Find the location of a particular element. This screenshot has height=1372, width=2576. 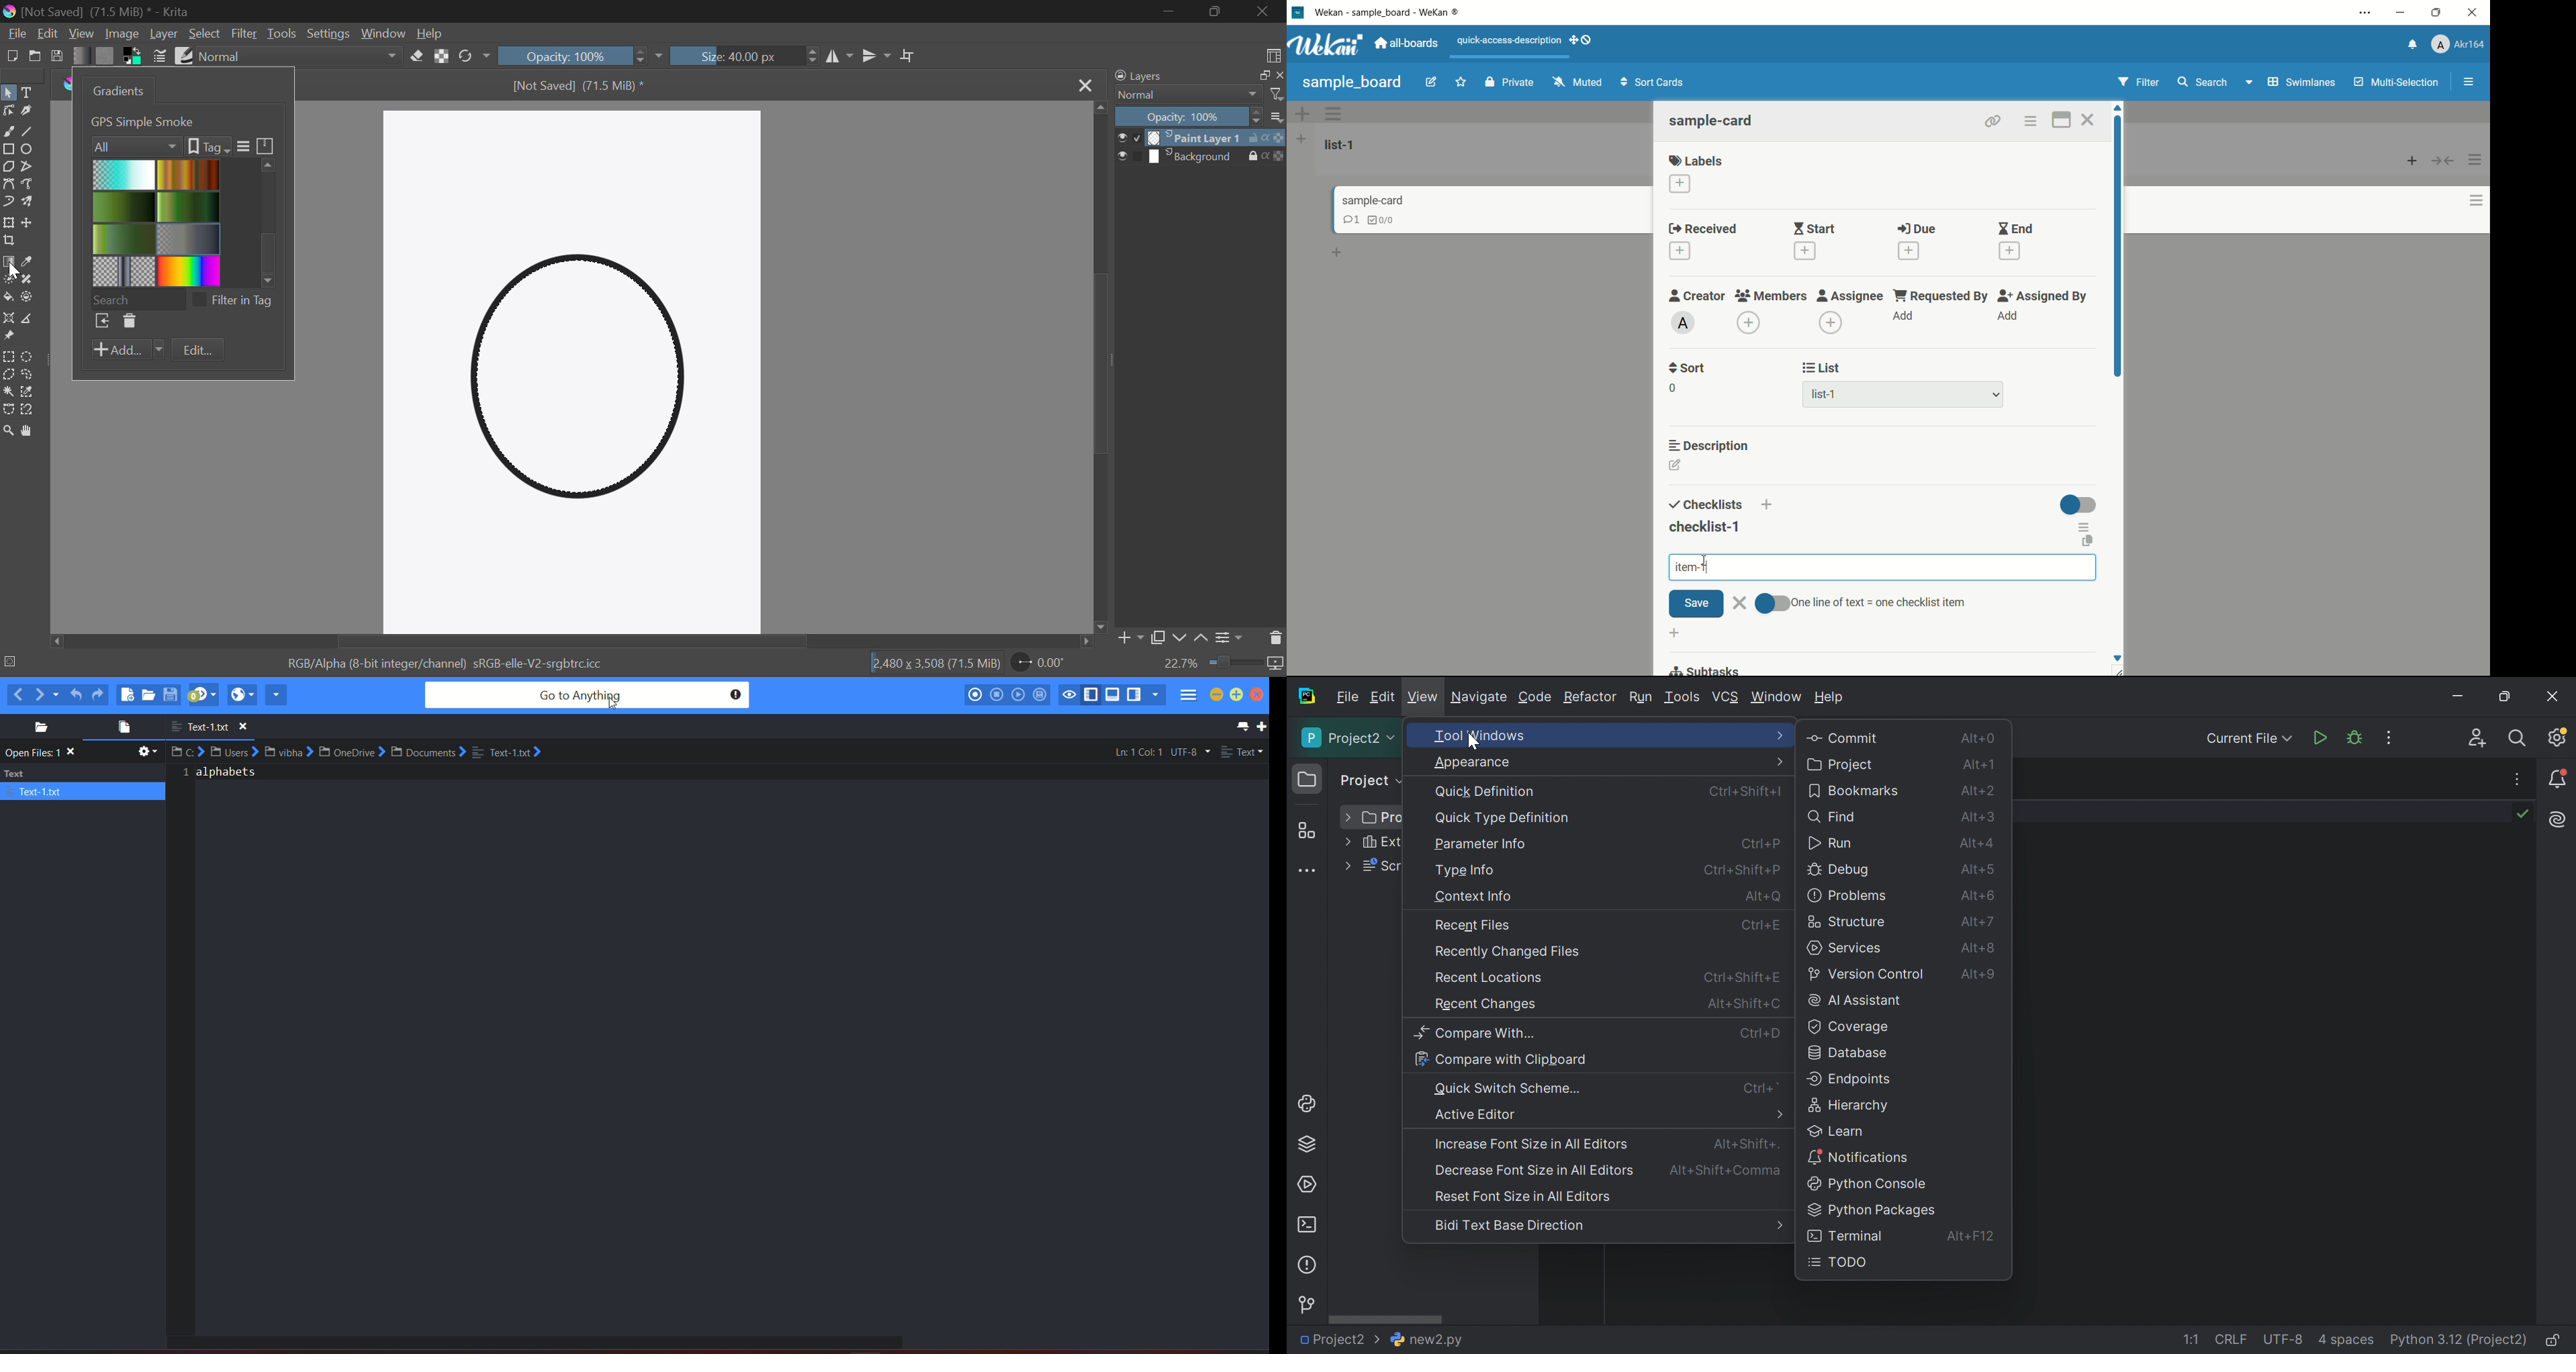

sample-card is located at coordinates (1712, 120).